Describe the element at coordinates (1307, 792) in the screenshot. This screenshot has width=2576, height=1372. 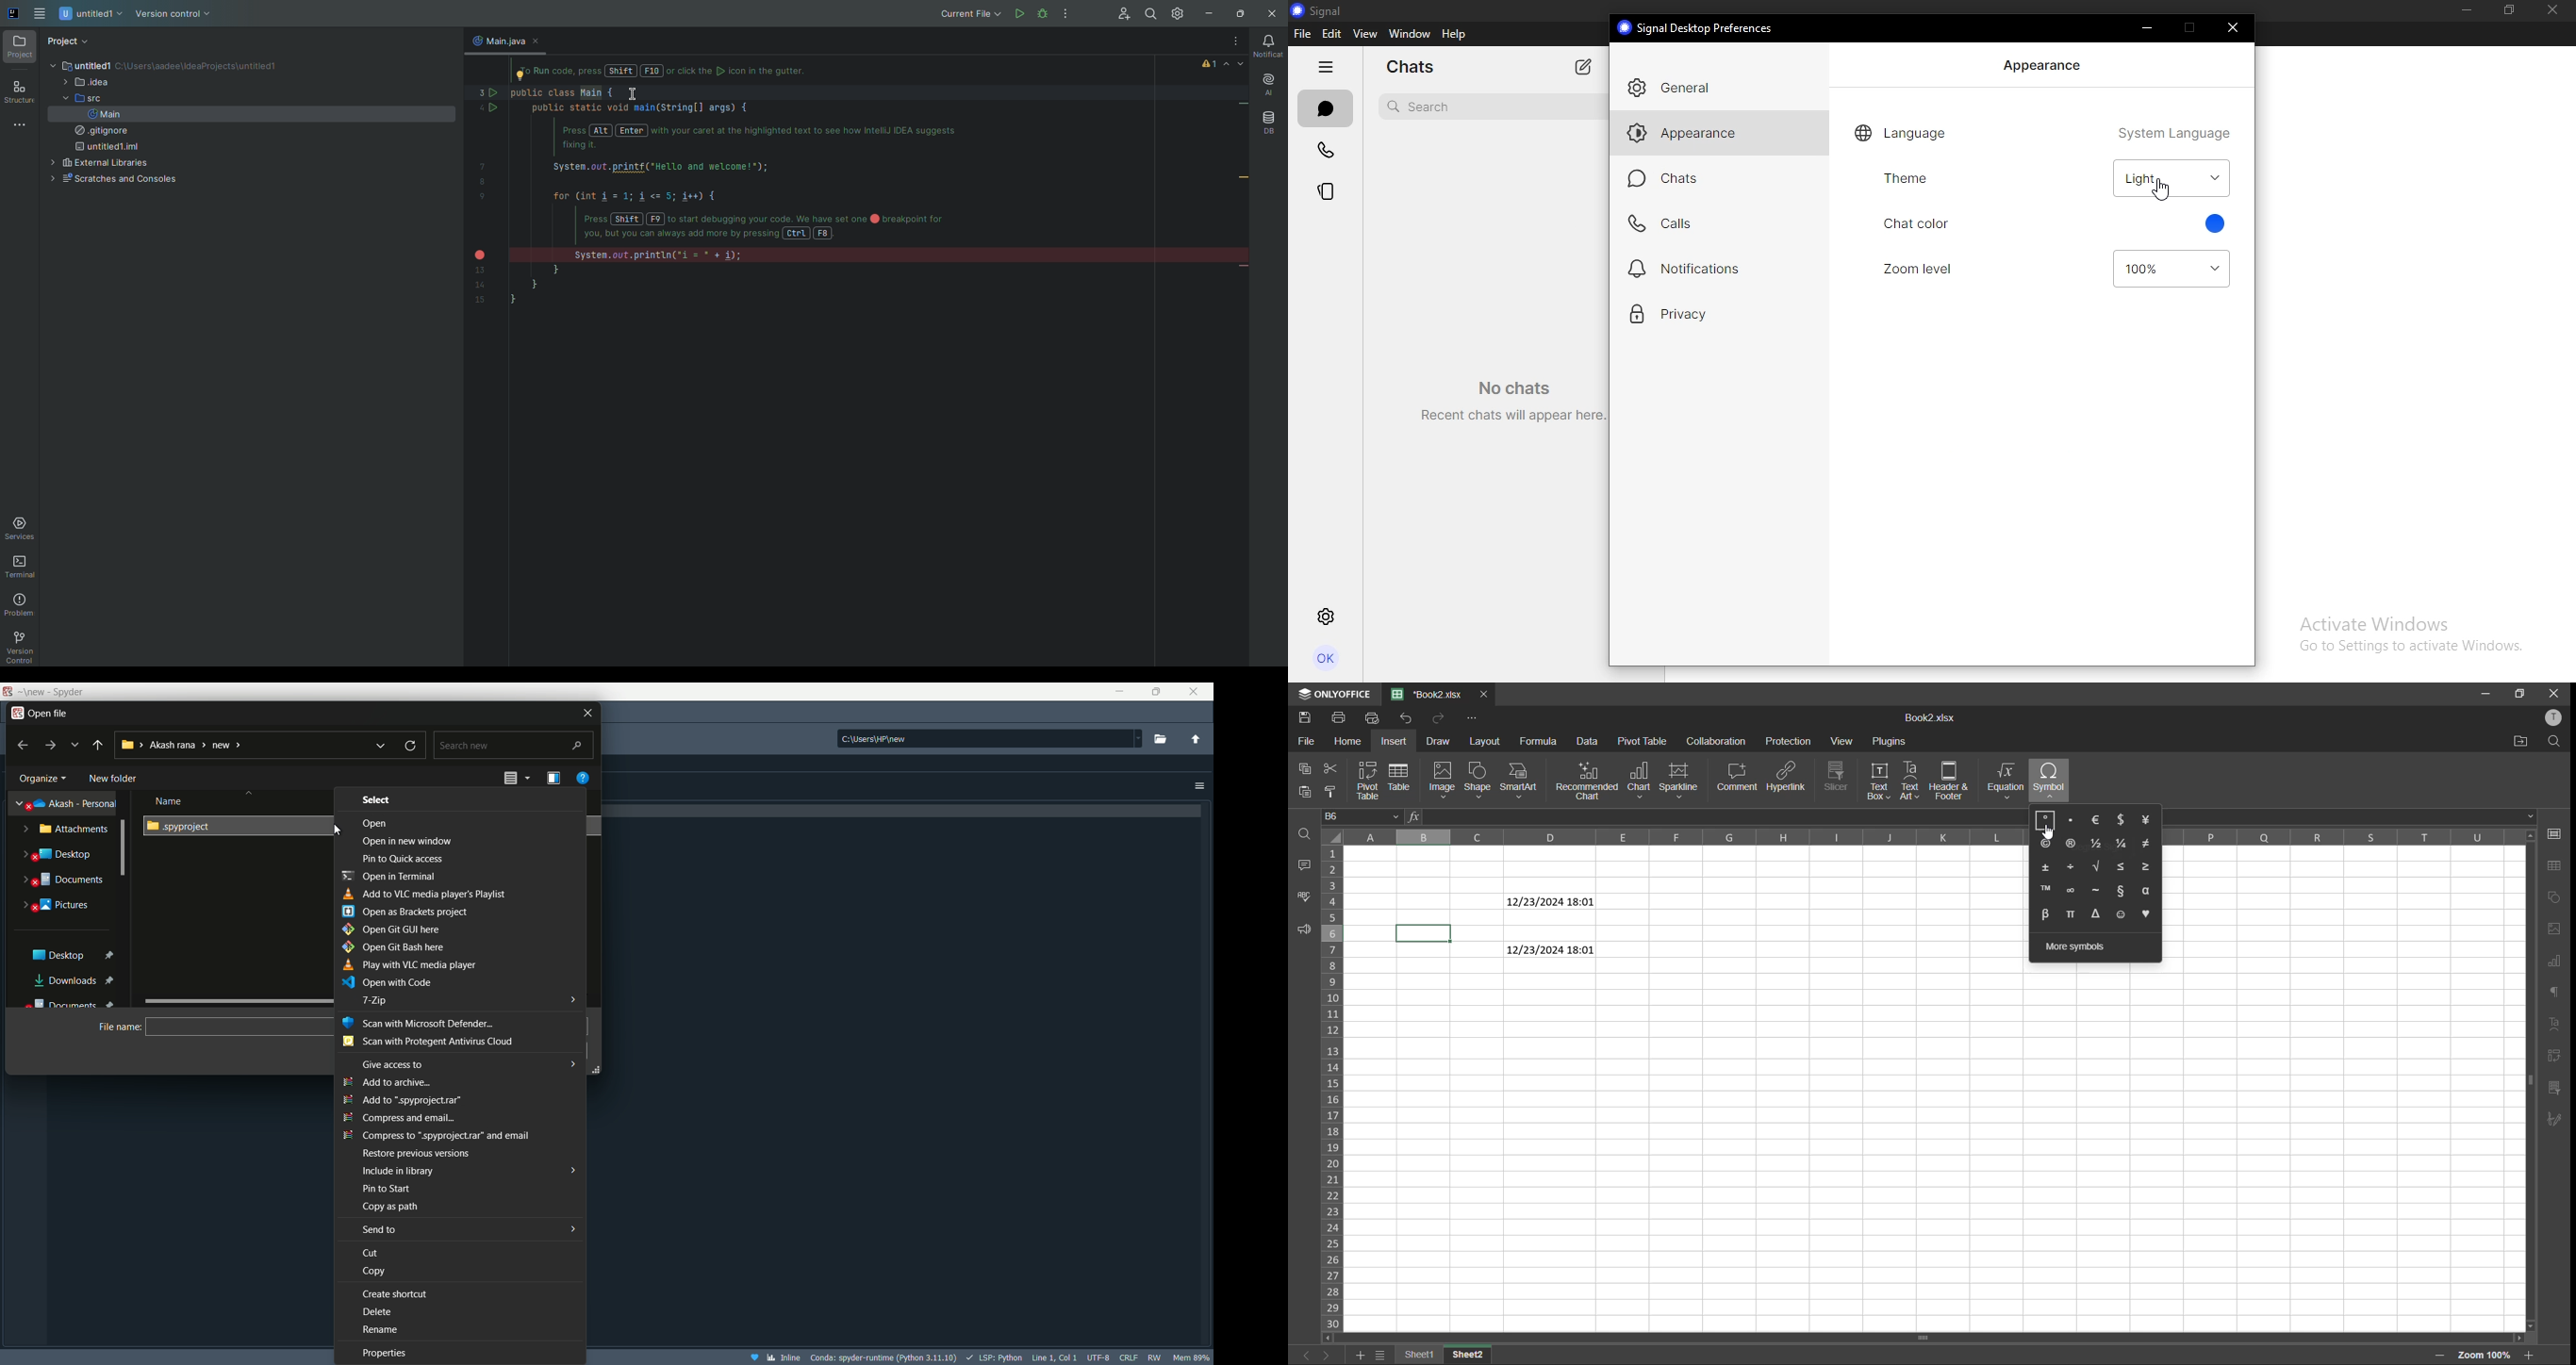
I see `paste` at that location.